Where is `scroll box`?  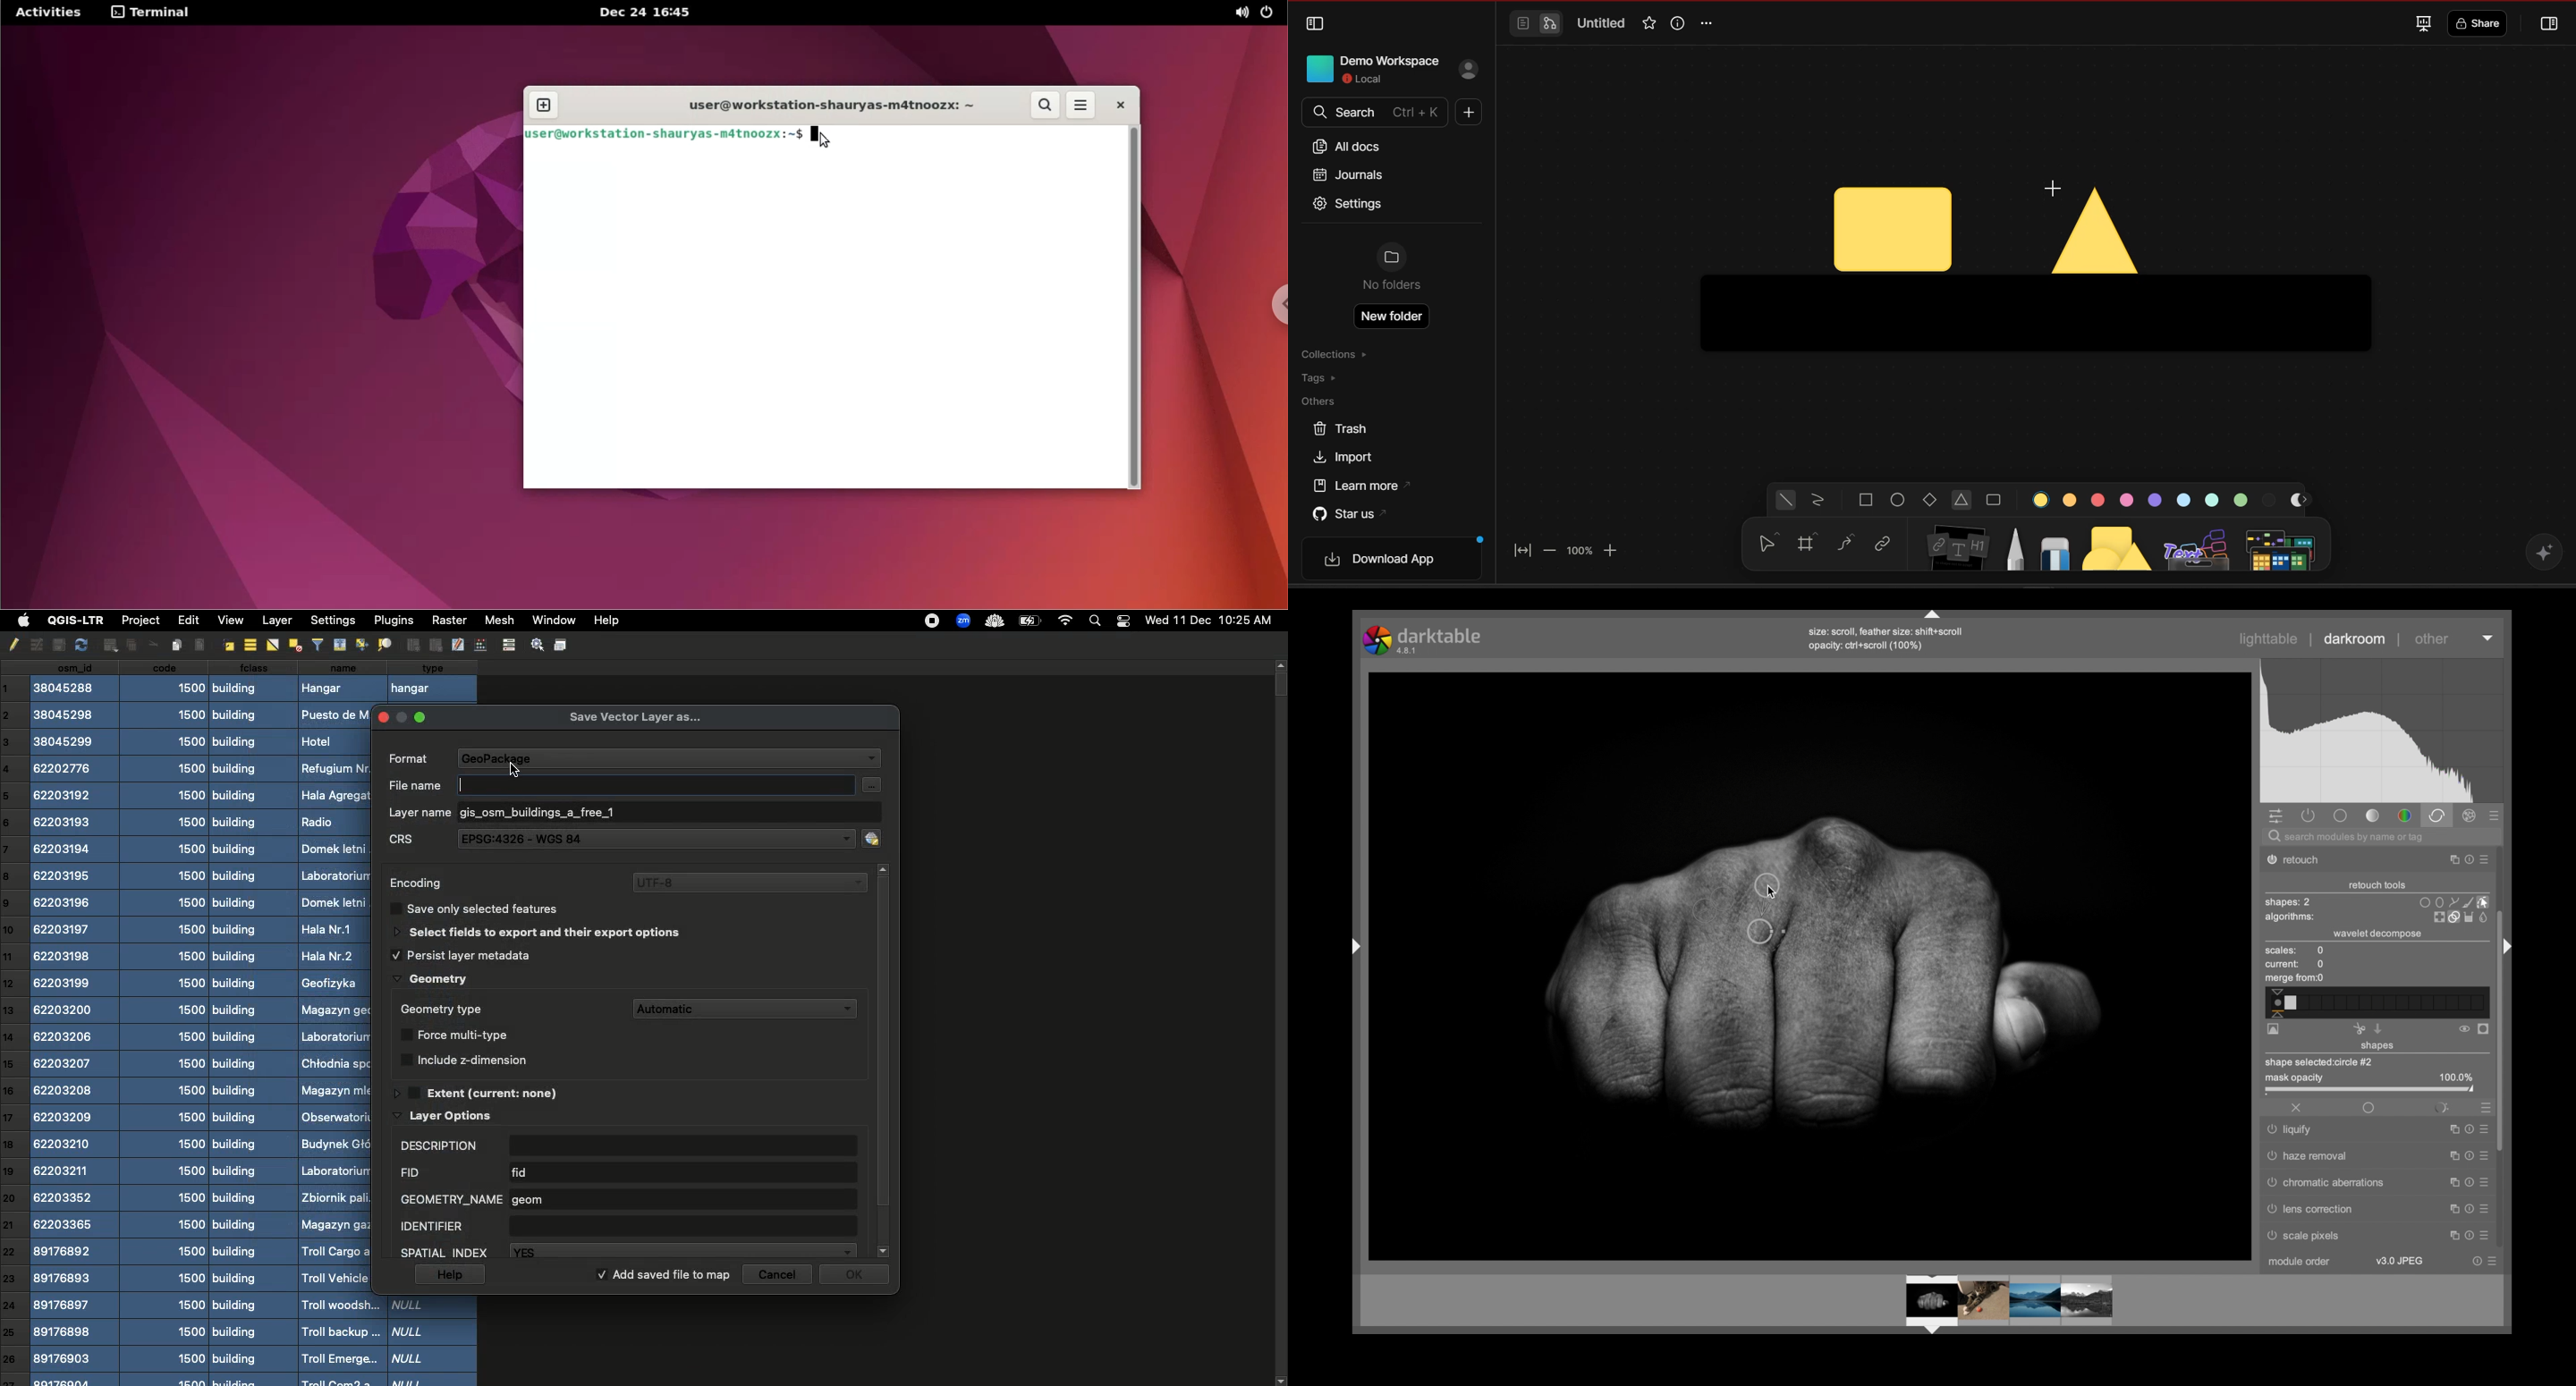
scroll box is located at coordinates (2502, 1037).